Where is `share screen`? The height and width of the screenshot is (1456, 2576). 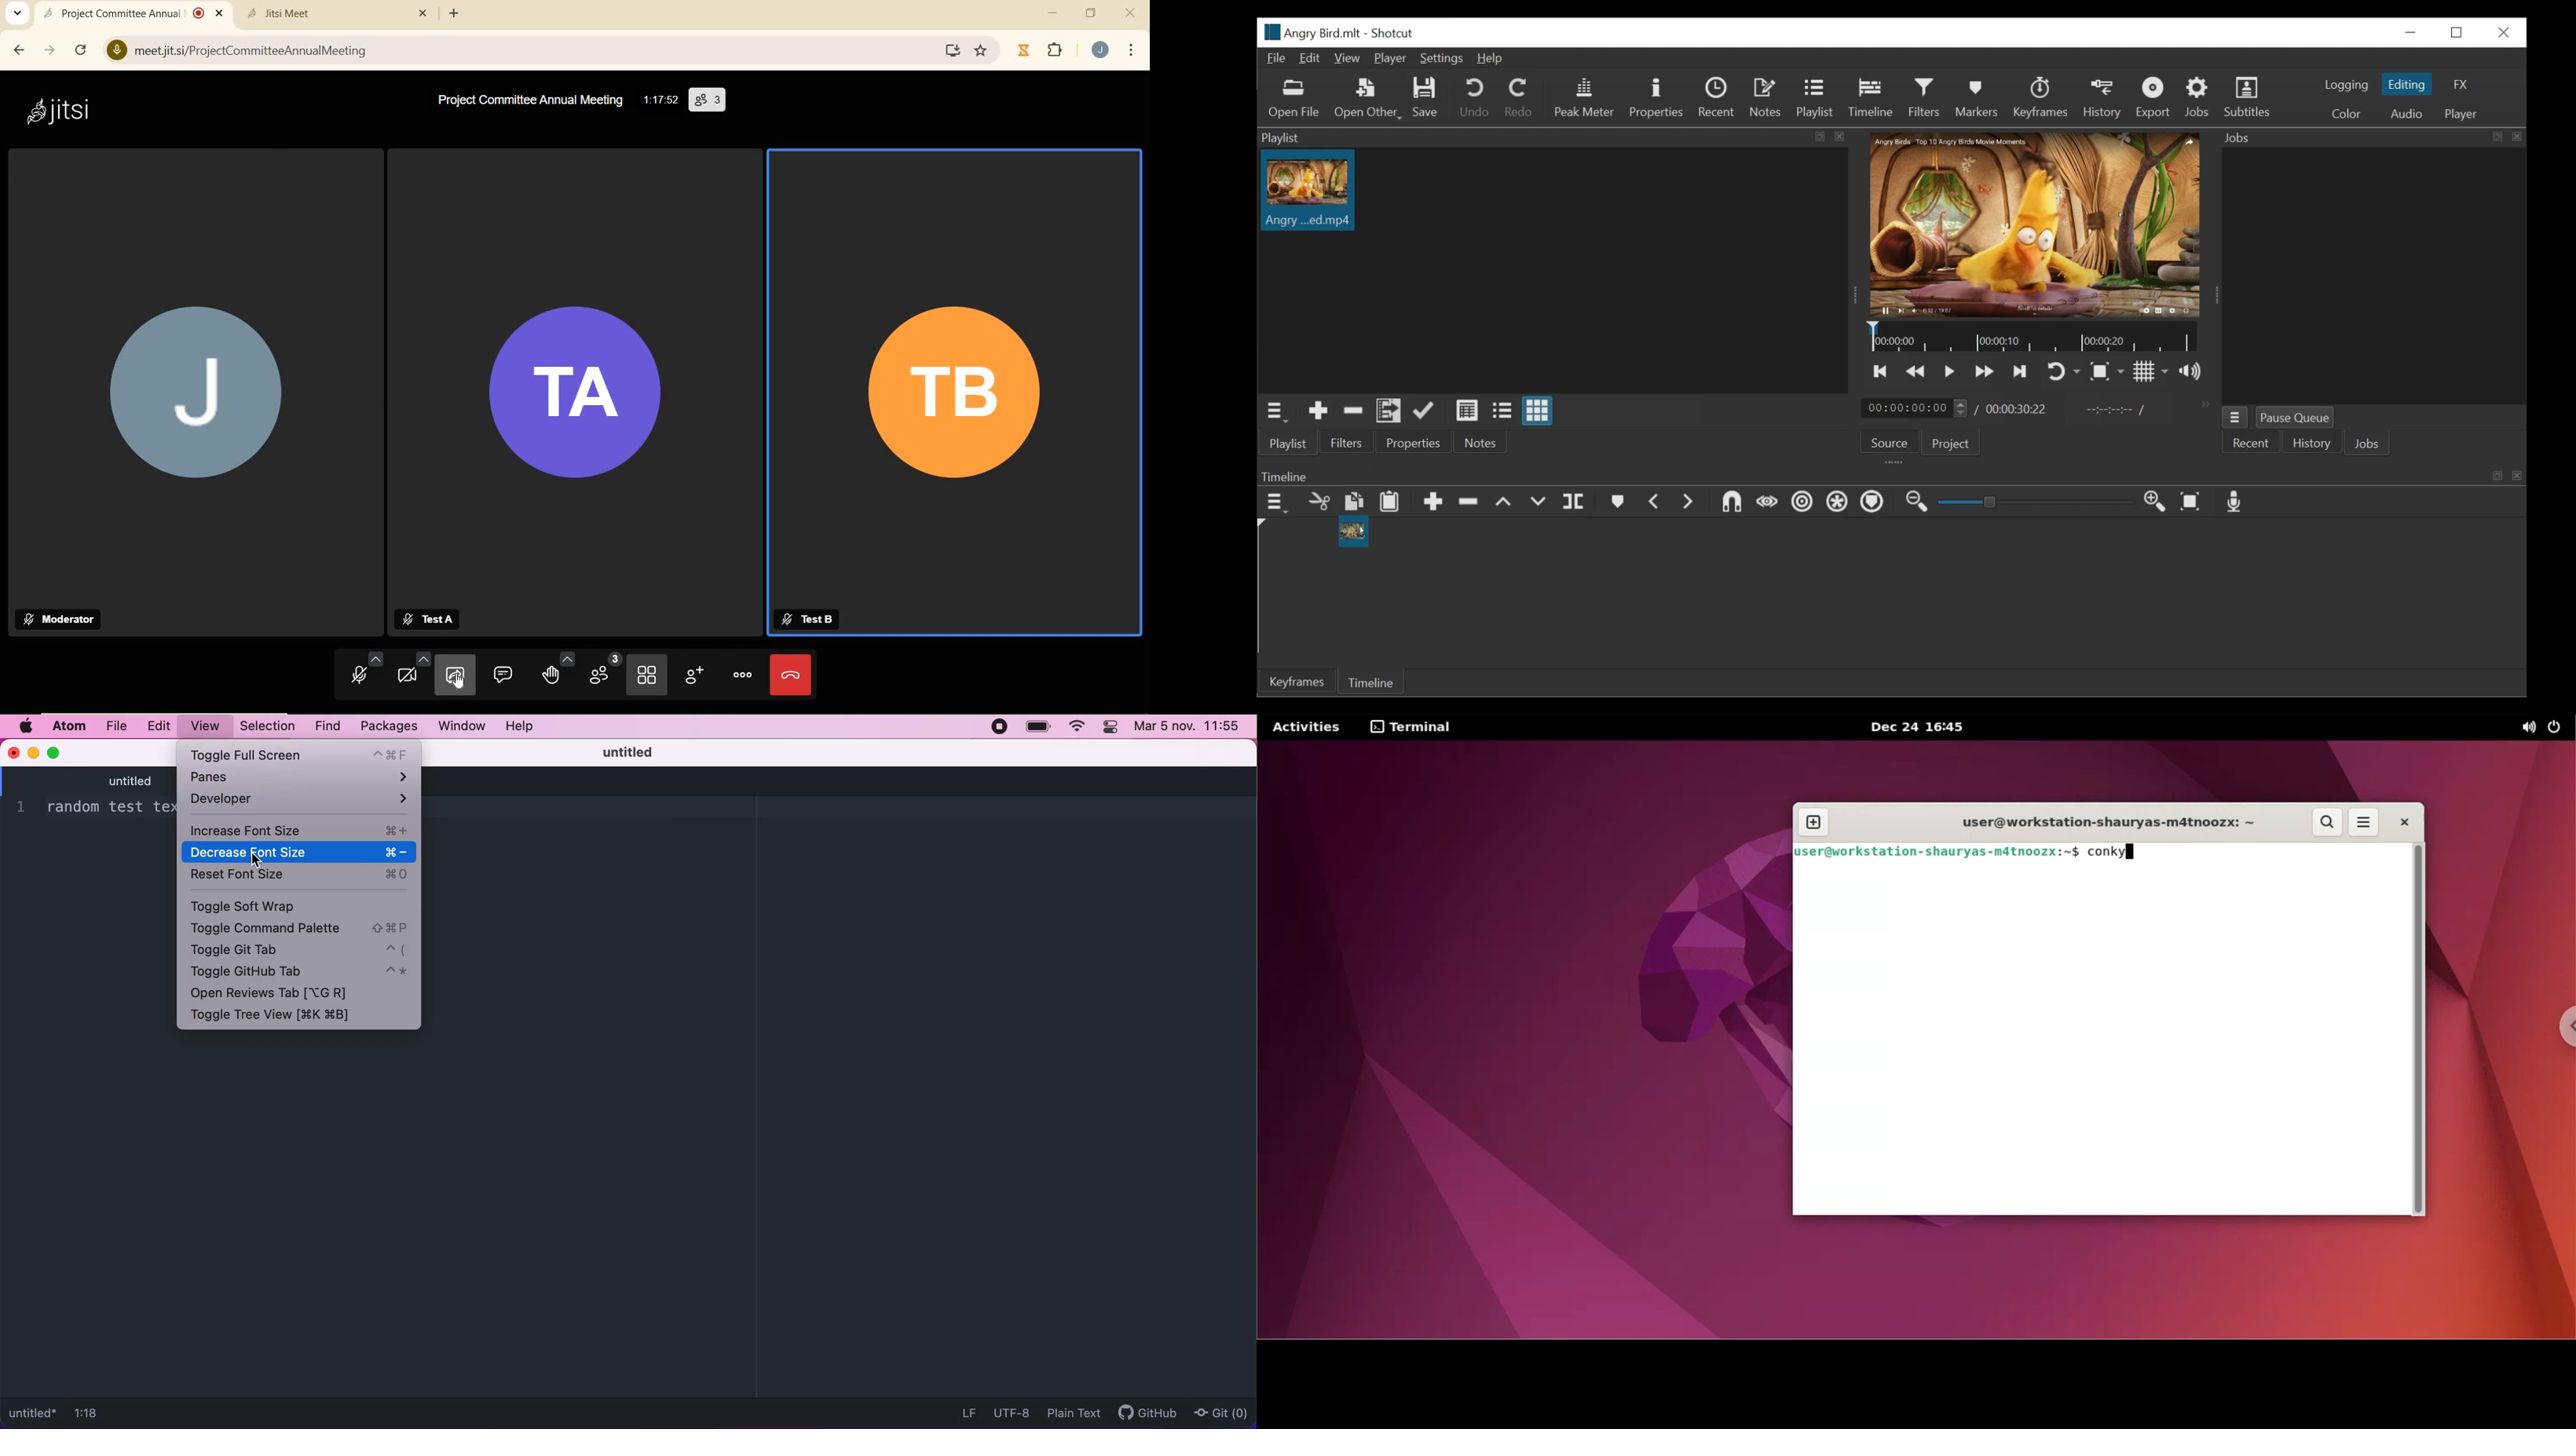 share screen is located at coordinates (453, 677).